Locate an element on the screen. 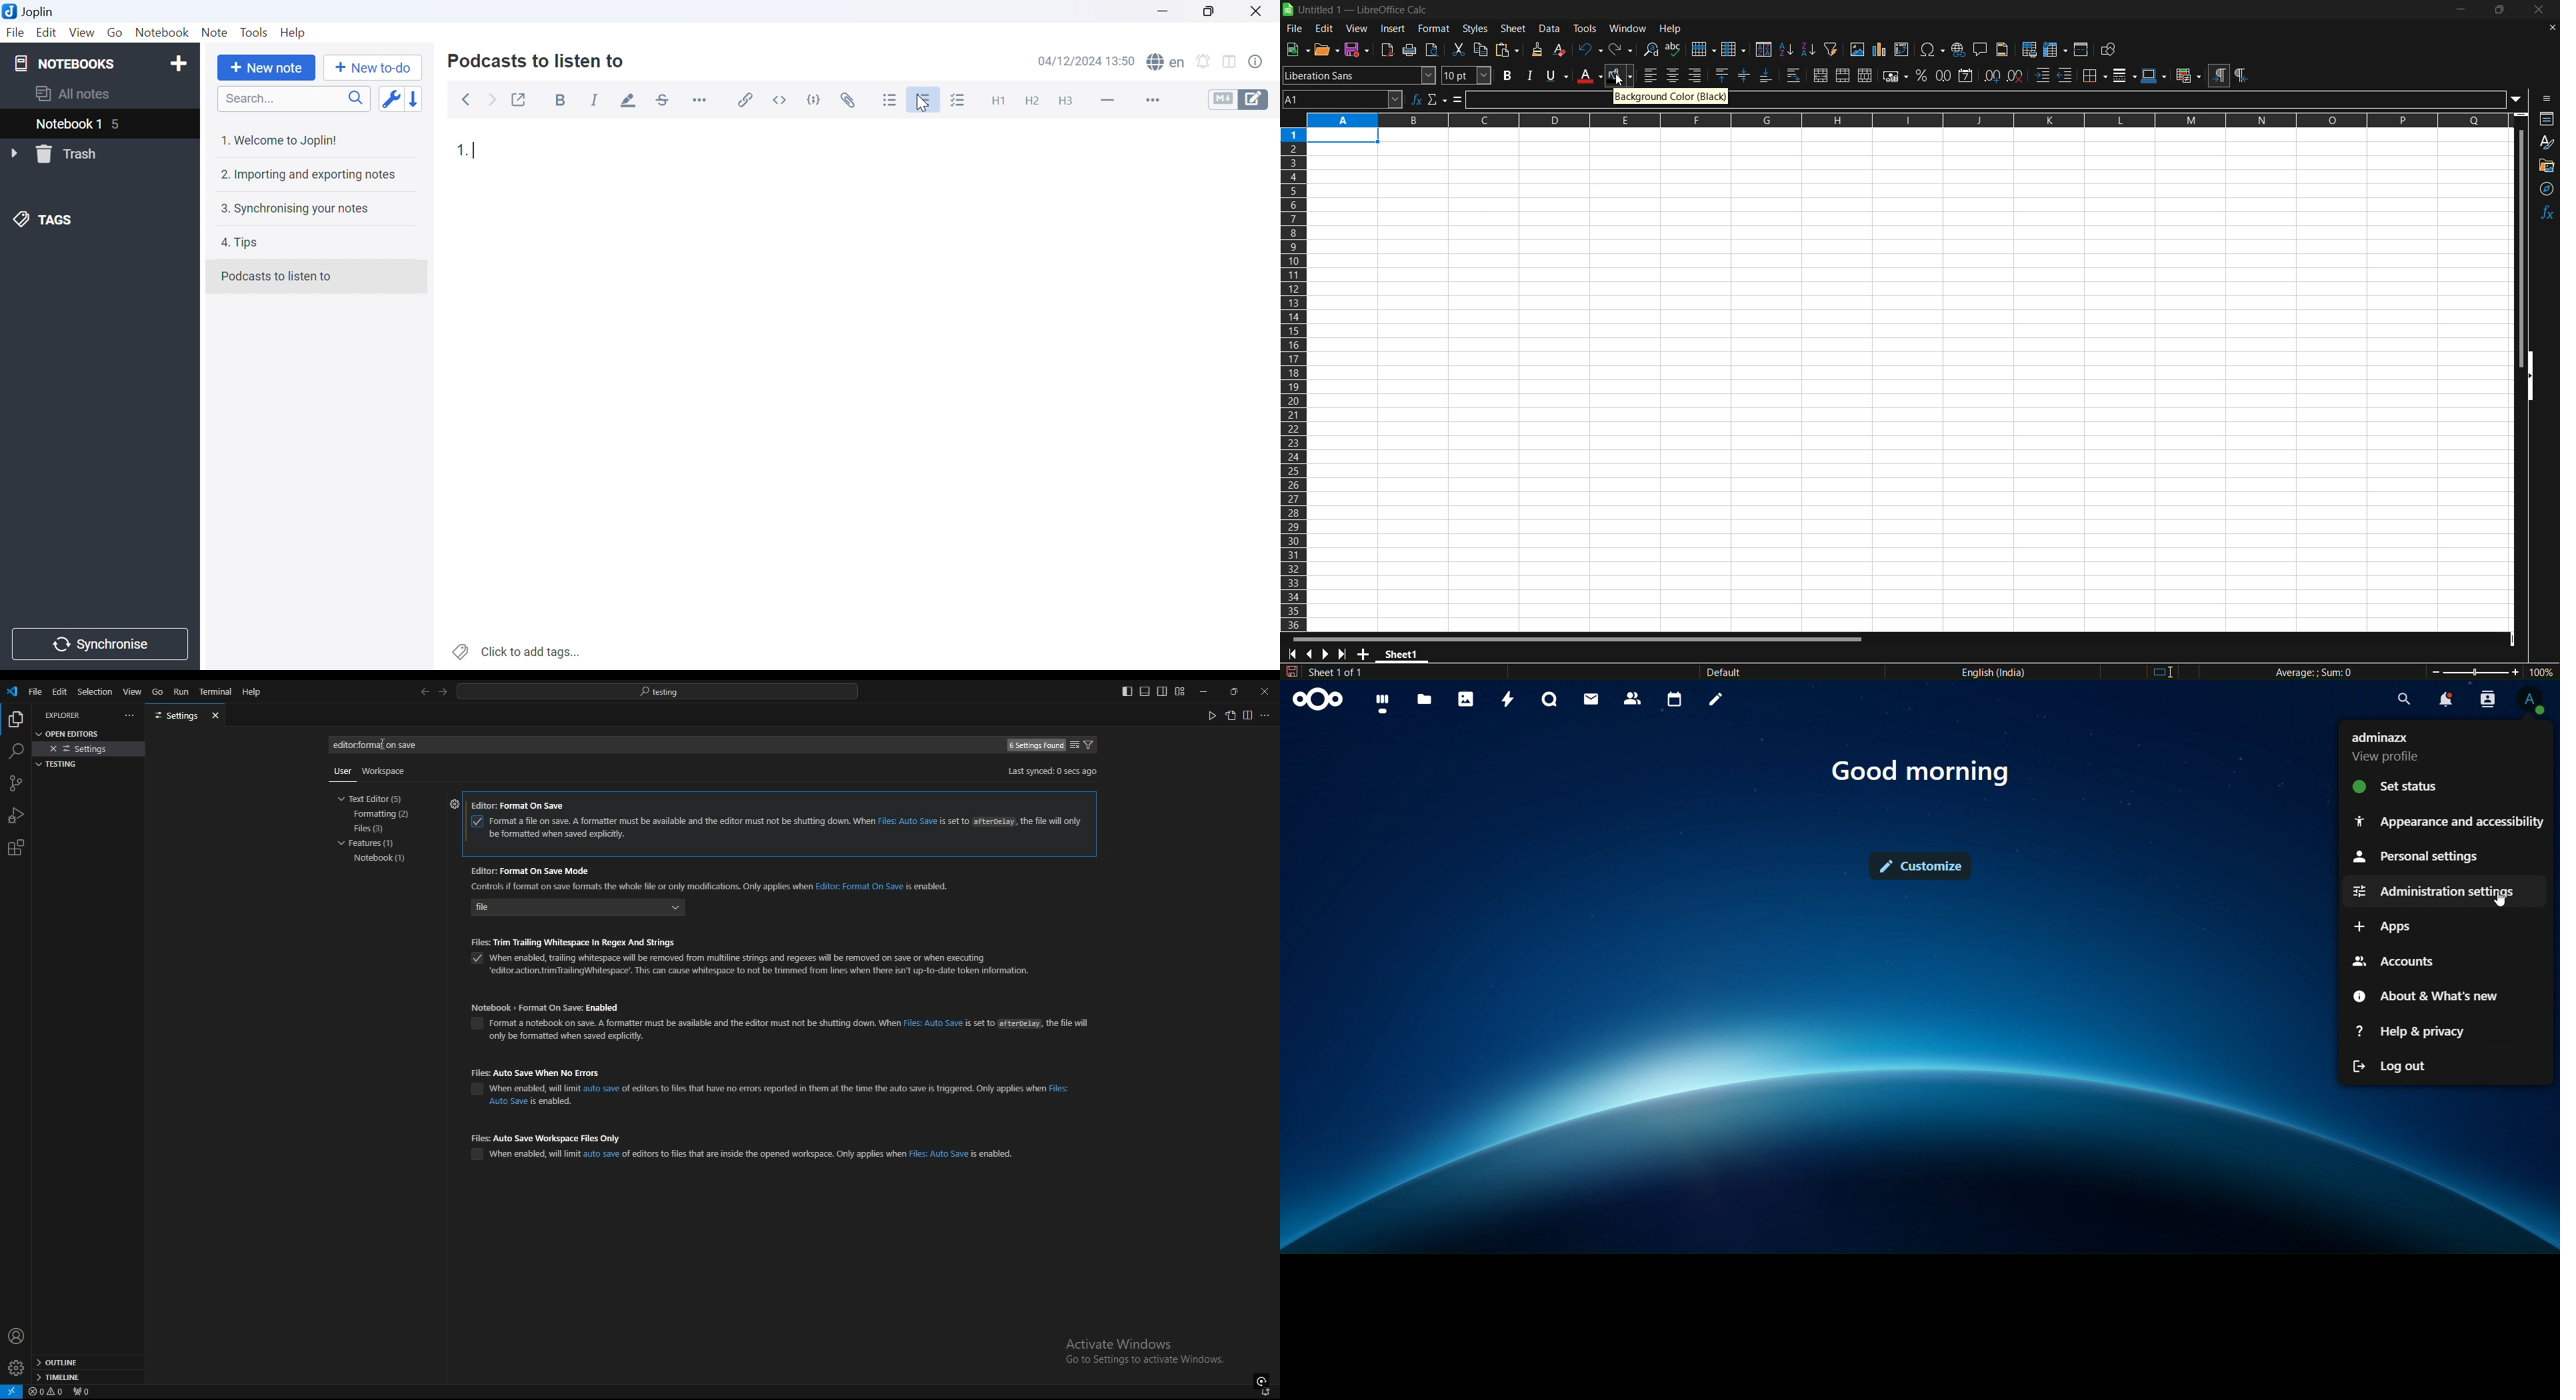  ports forwarded is located at coordinates (85, 1393).